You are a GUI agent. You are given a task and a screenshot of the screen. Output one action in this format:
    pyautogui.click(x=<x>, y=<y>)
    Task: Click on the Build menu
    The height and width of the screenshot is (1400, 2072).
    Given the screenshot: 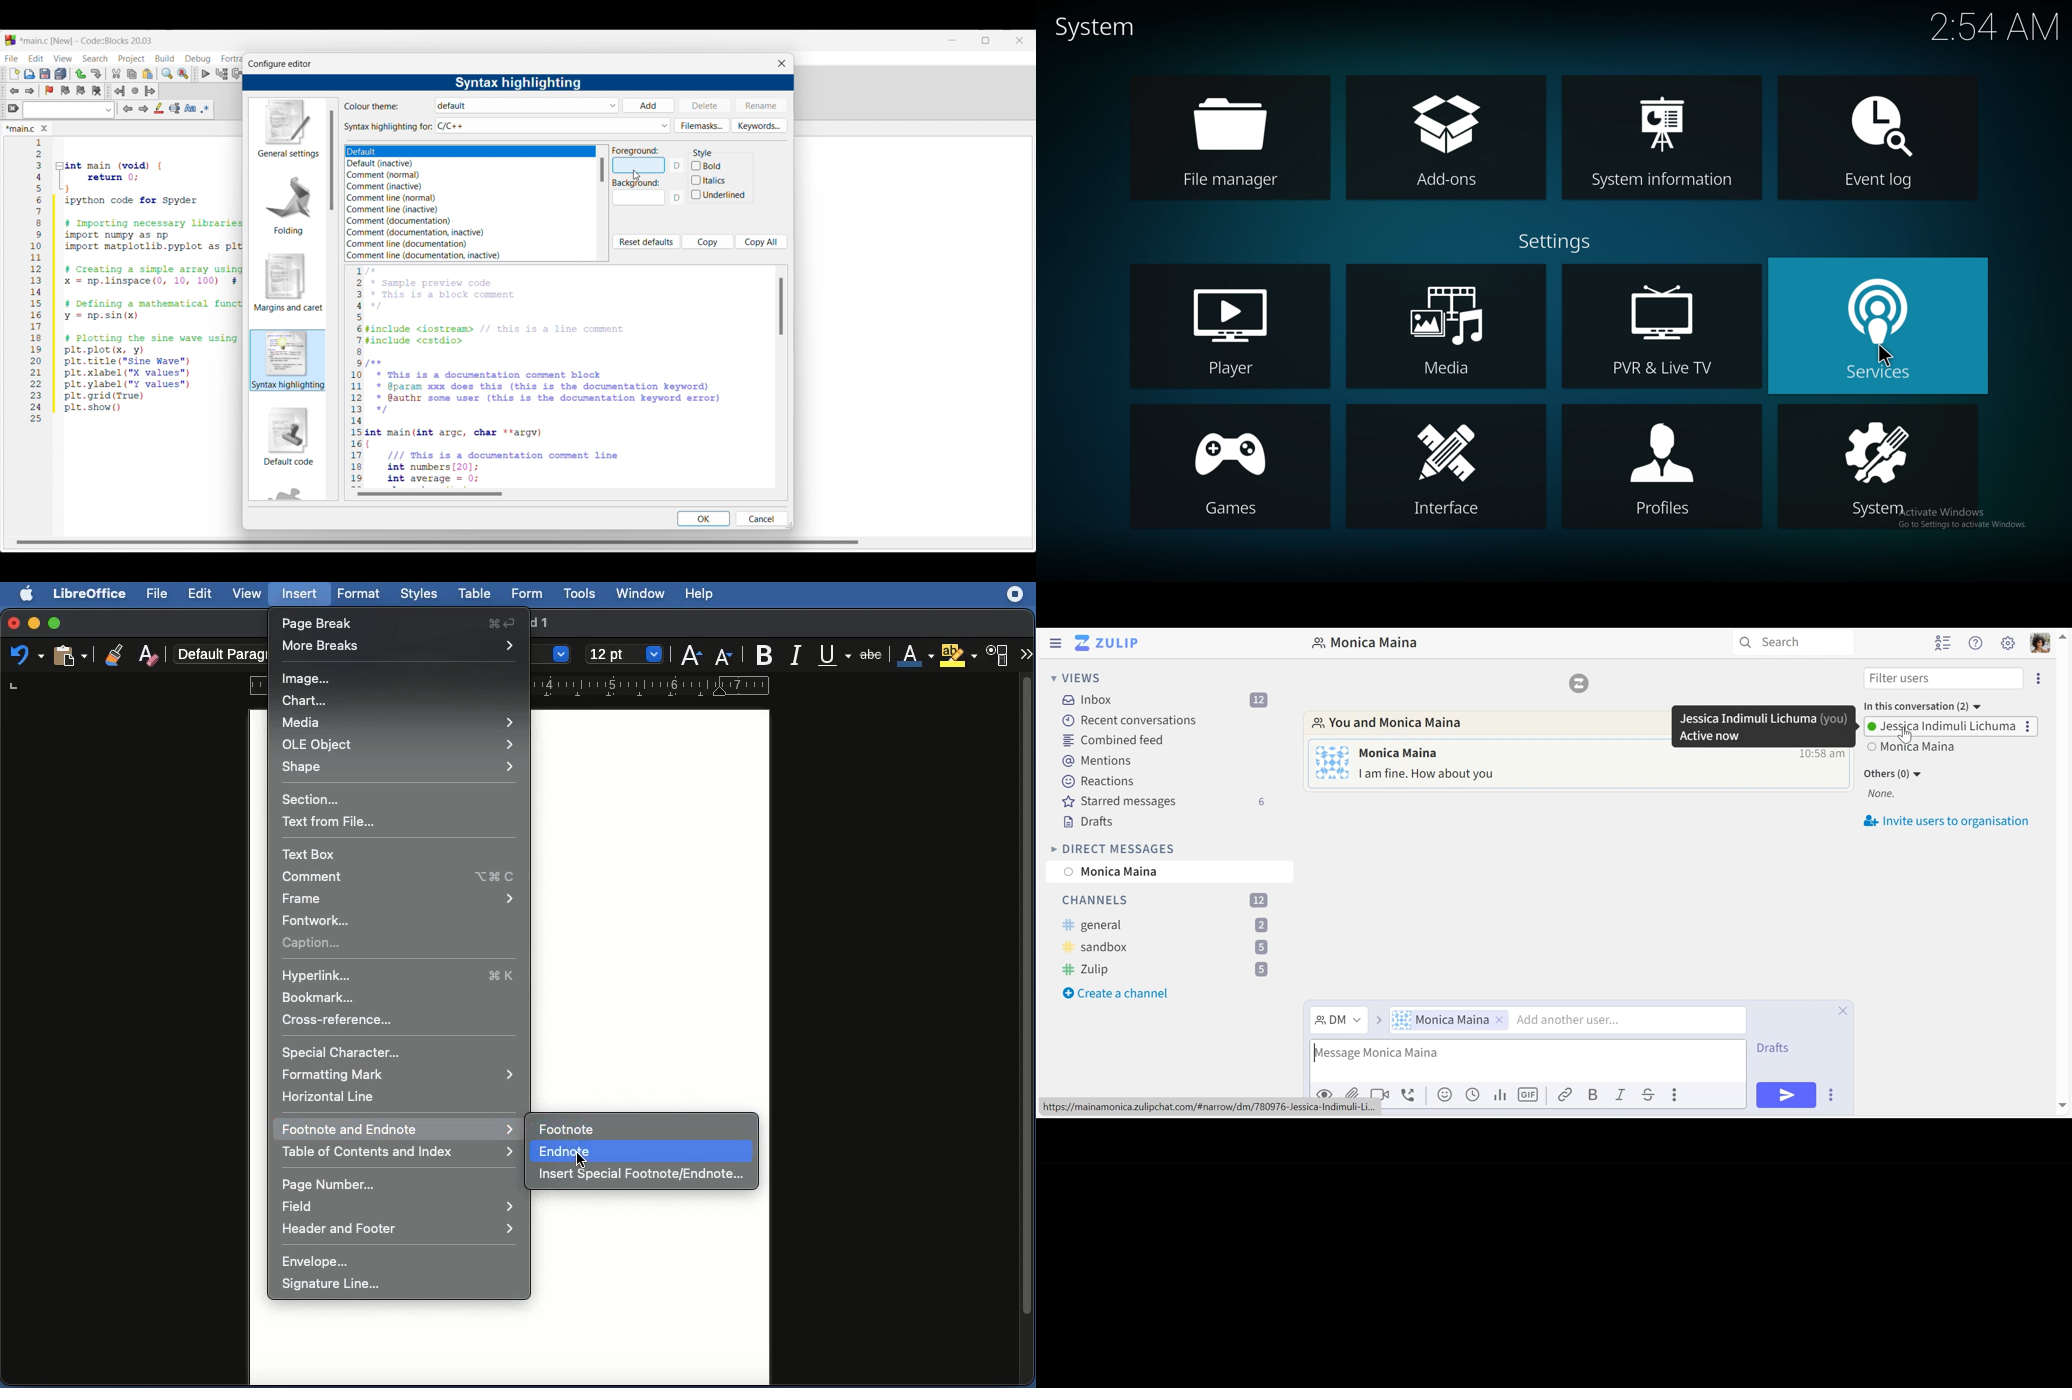 What is the action you would take?
    pyautogui.click(x=165, y=58)
    